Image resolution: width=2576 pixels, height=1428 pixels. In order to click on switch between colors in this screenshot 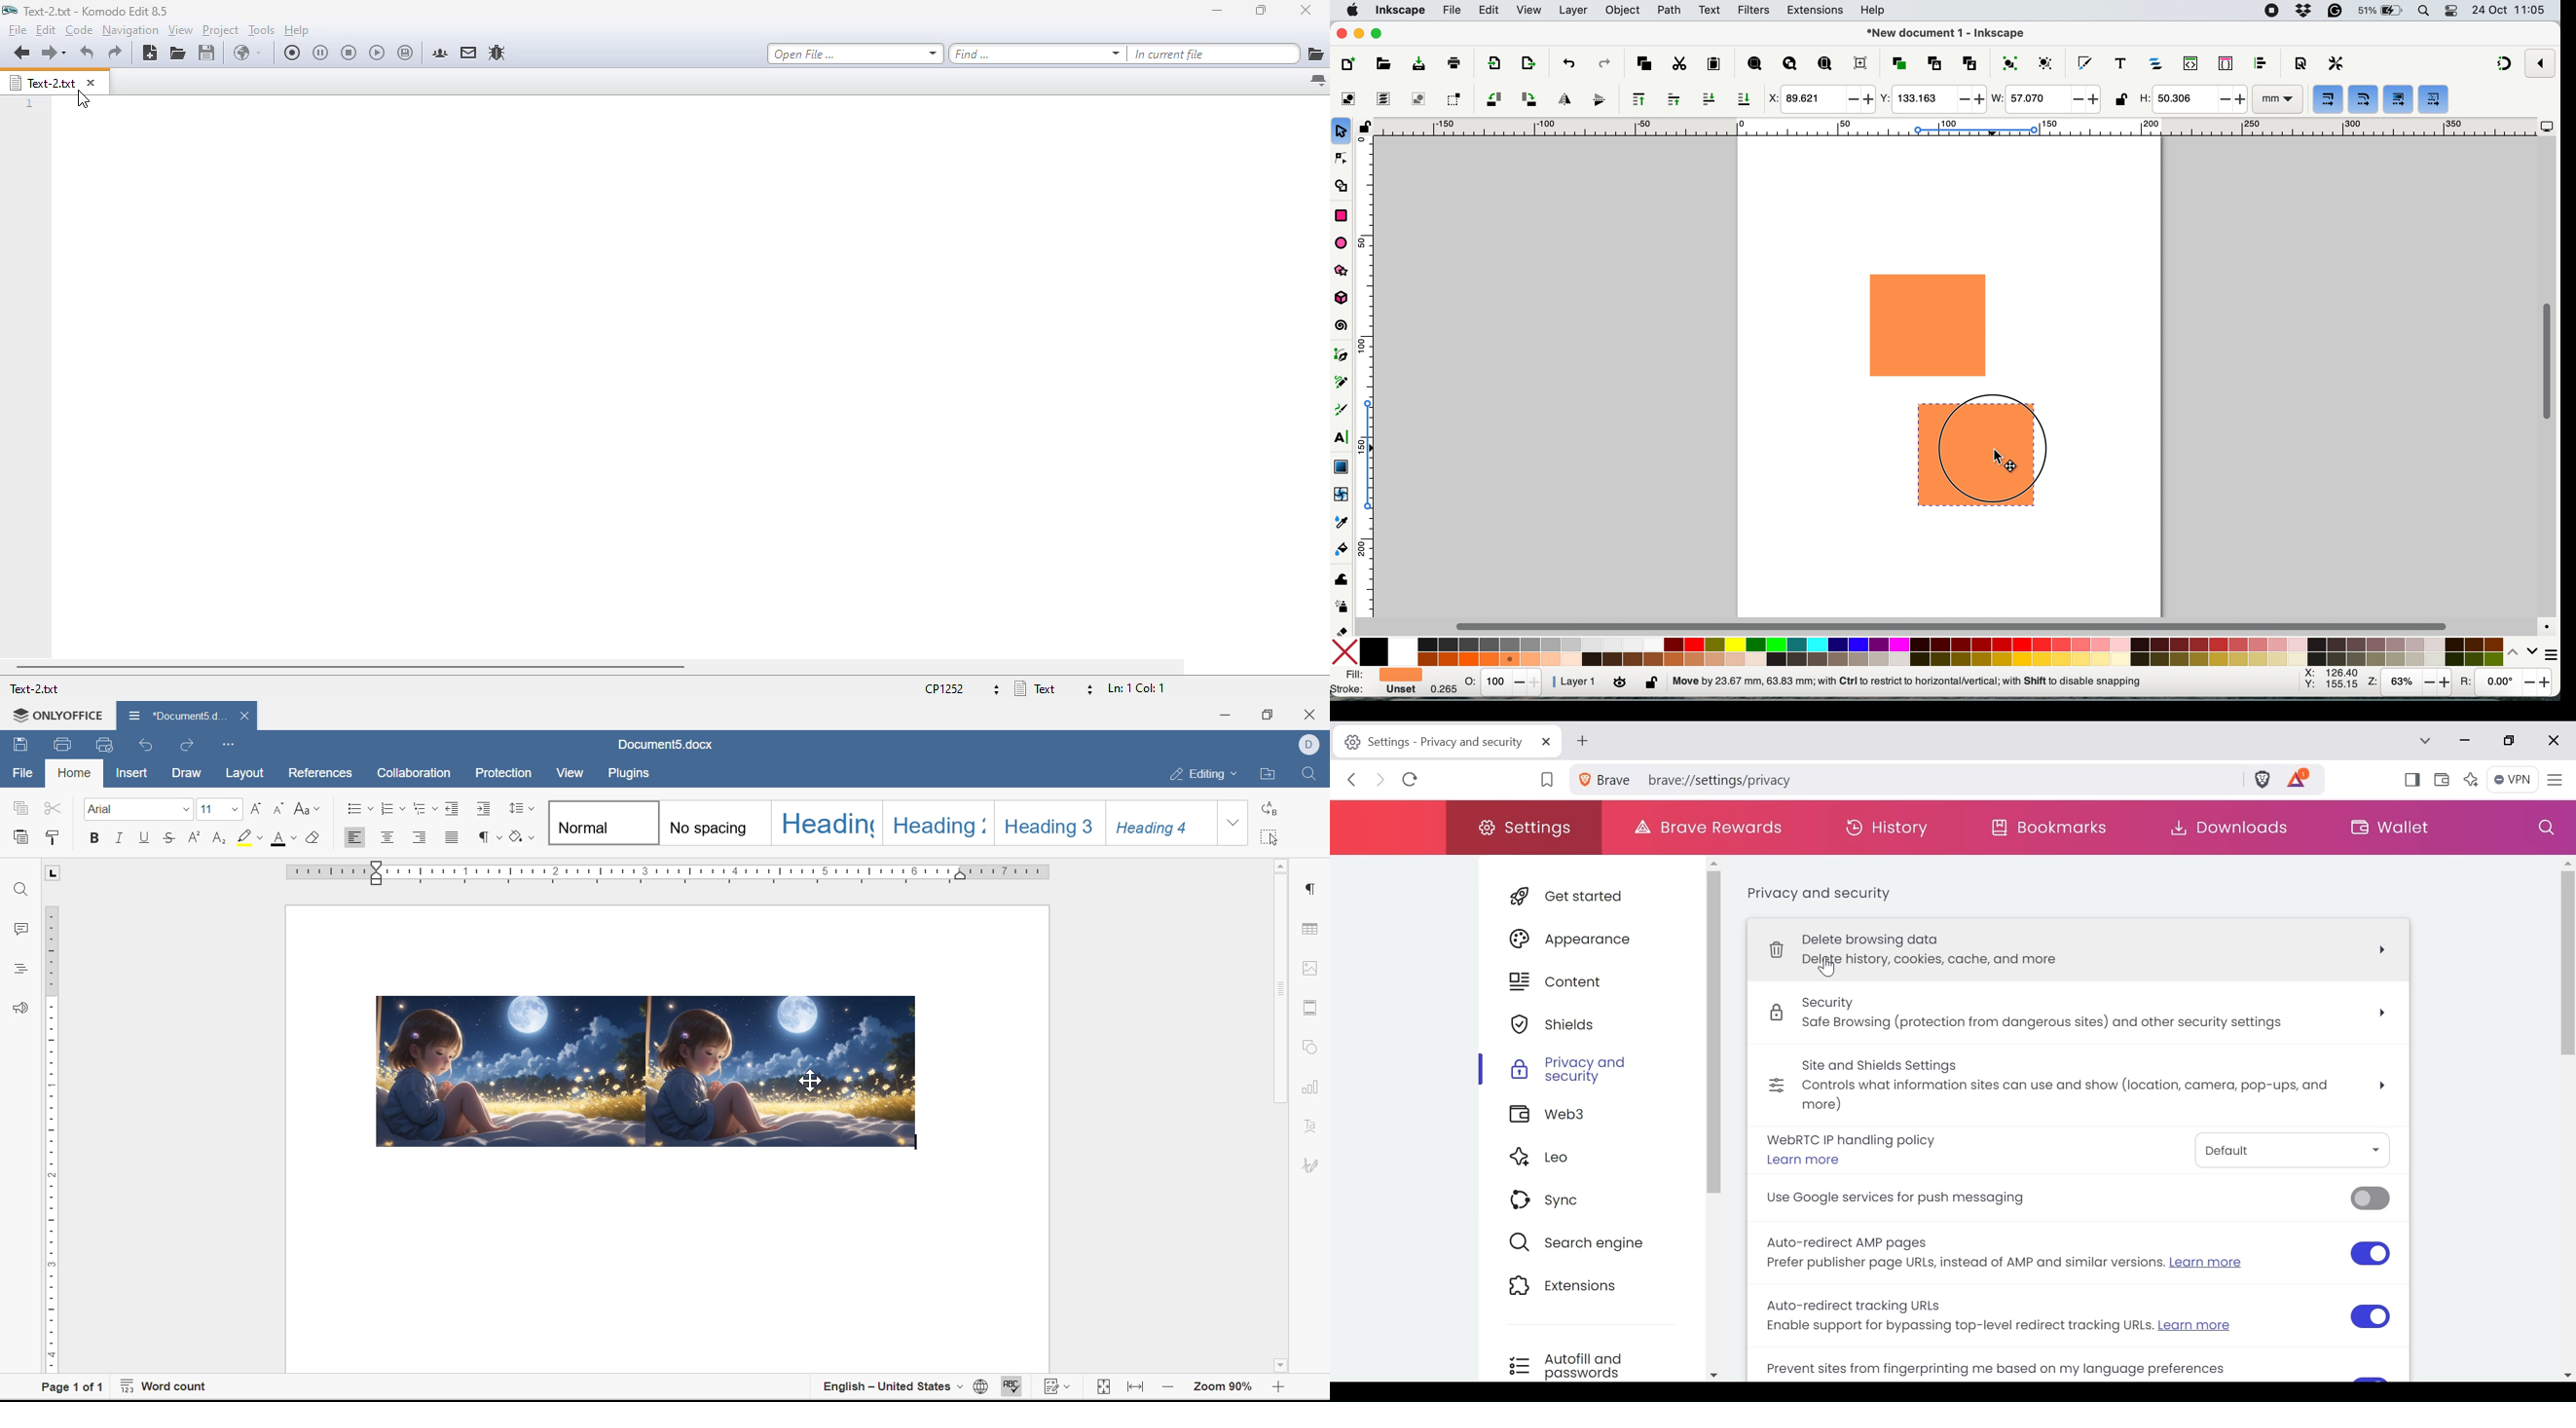, I will do `click(2517, 651)`.